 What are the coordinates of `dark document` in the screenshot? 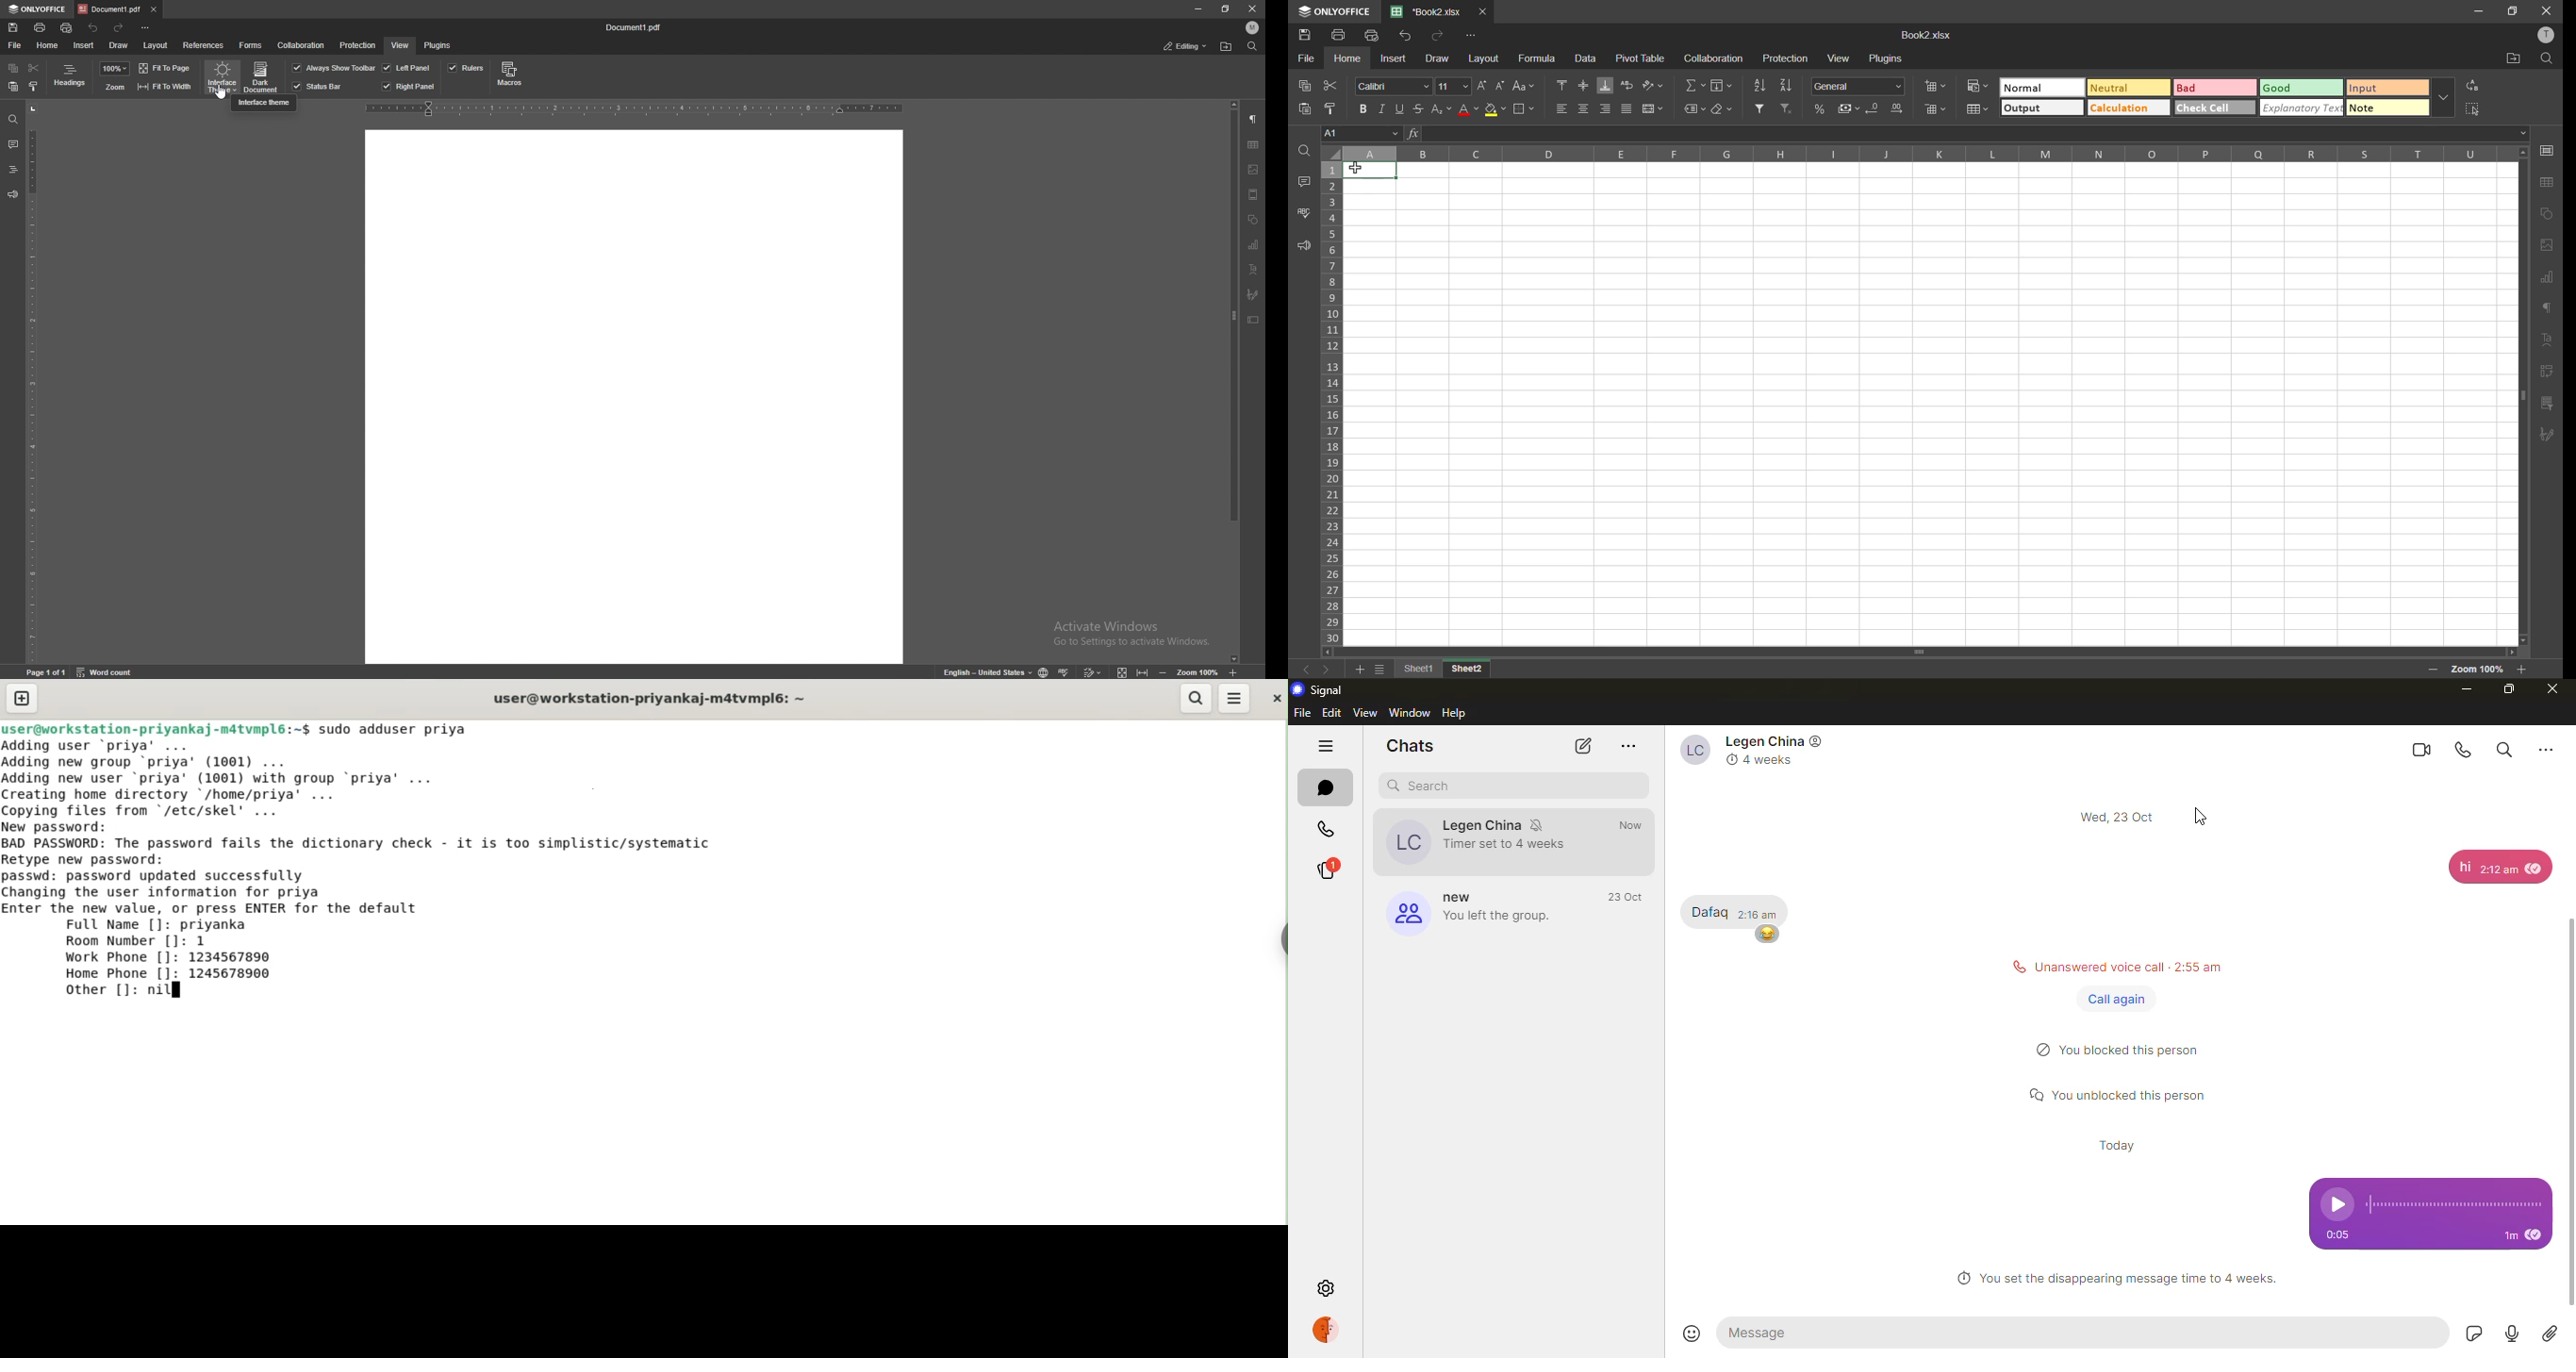 It's located at (262, 77).